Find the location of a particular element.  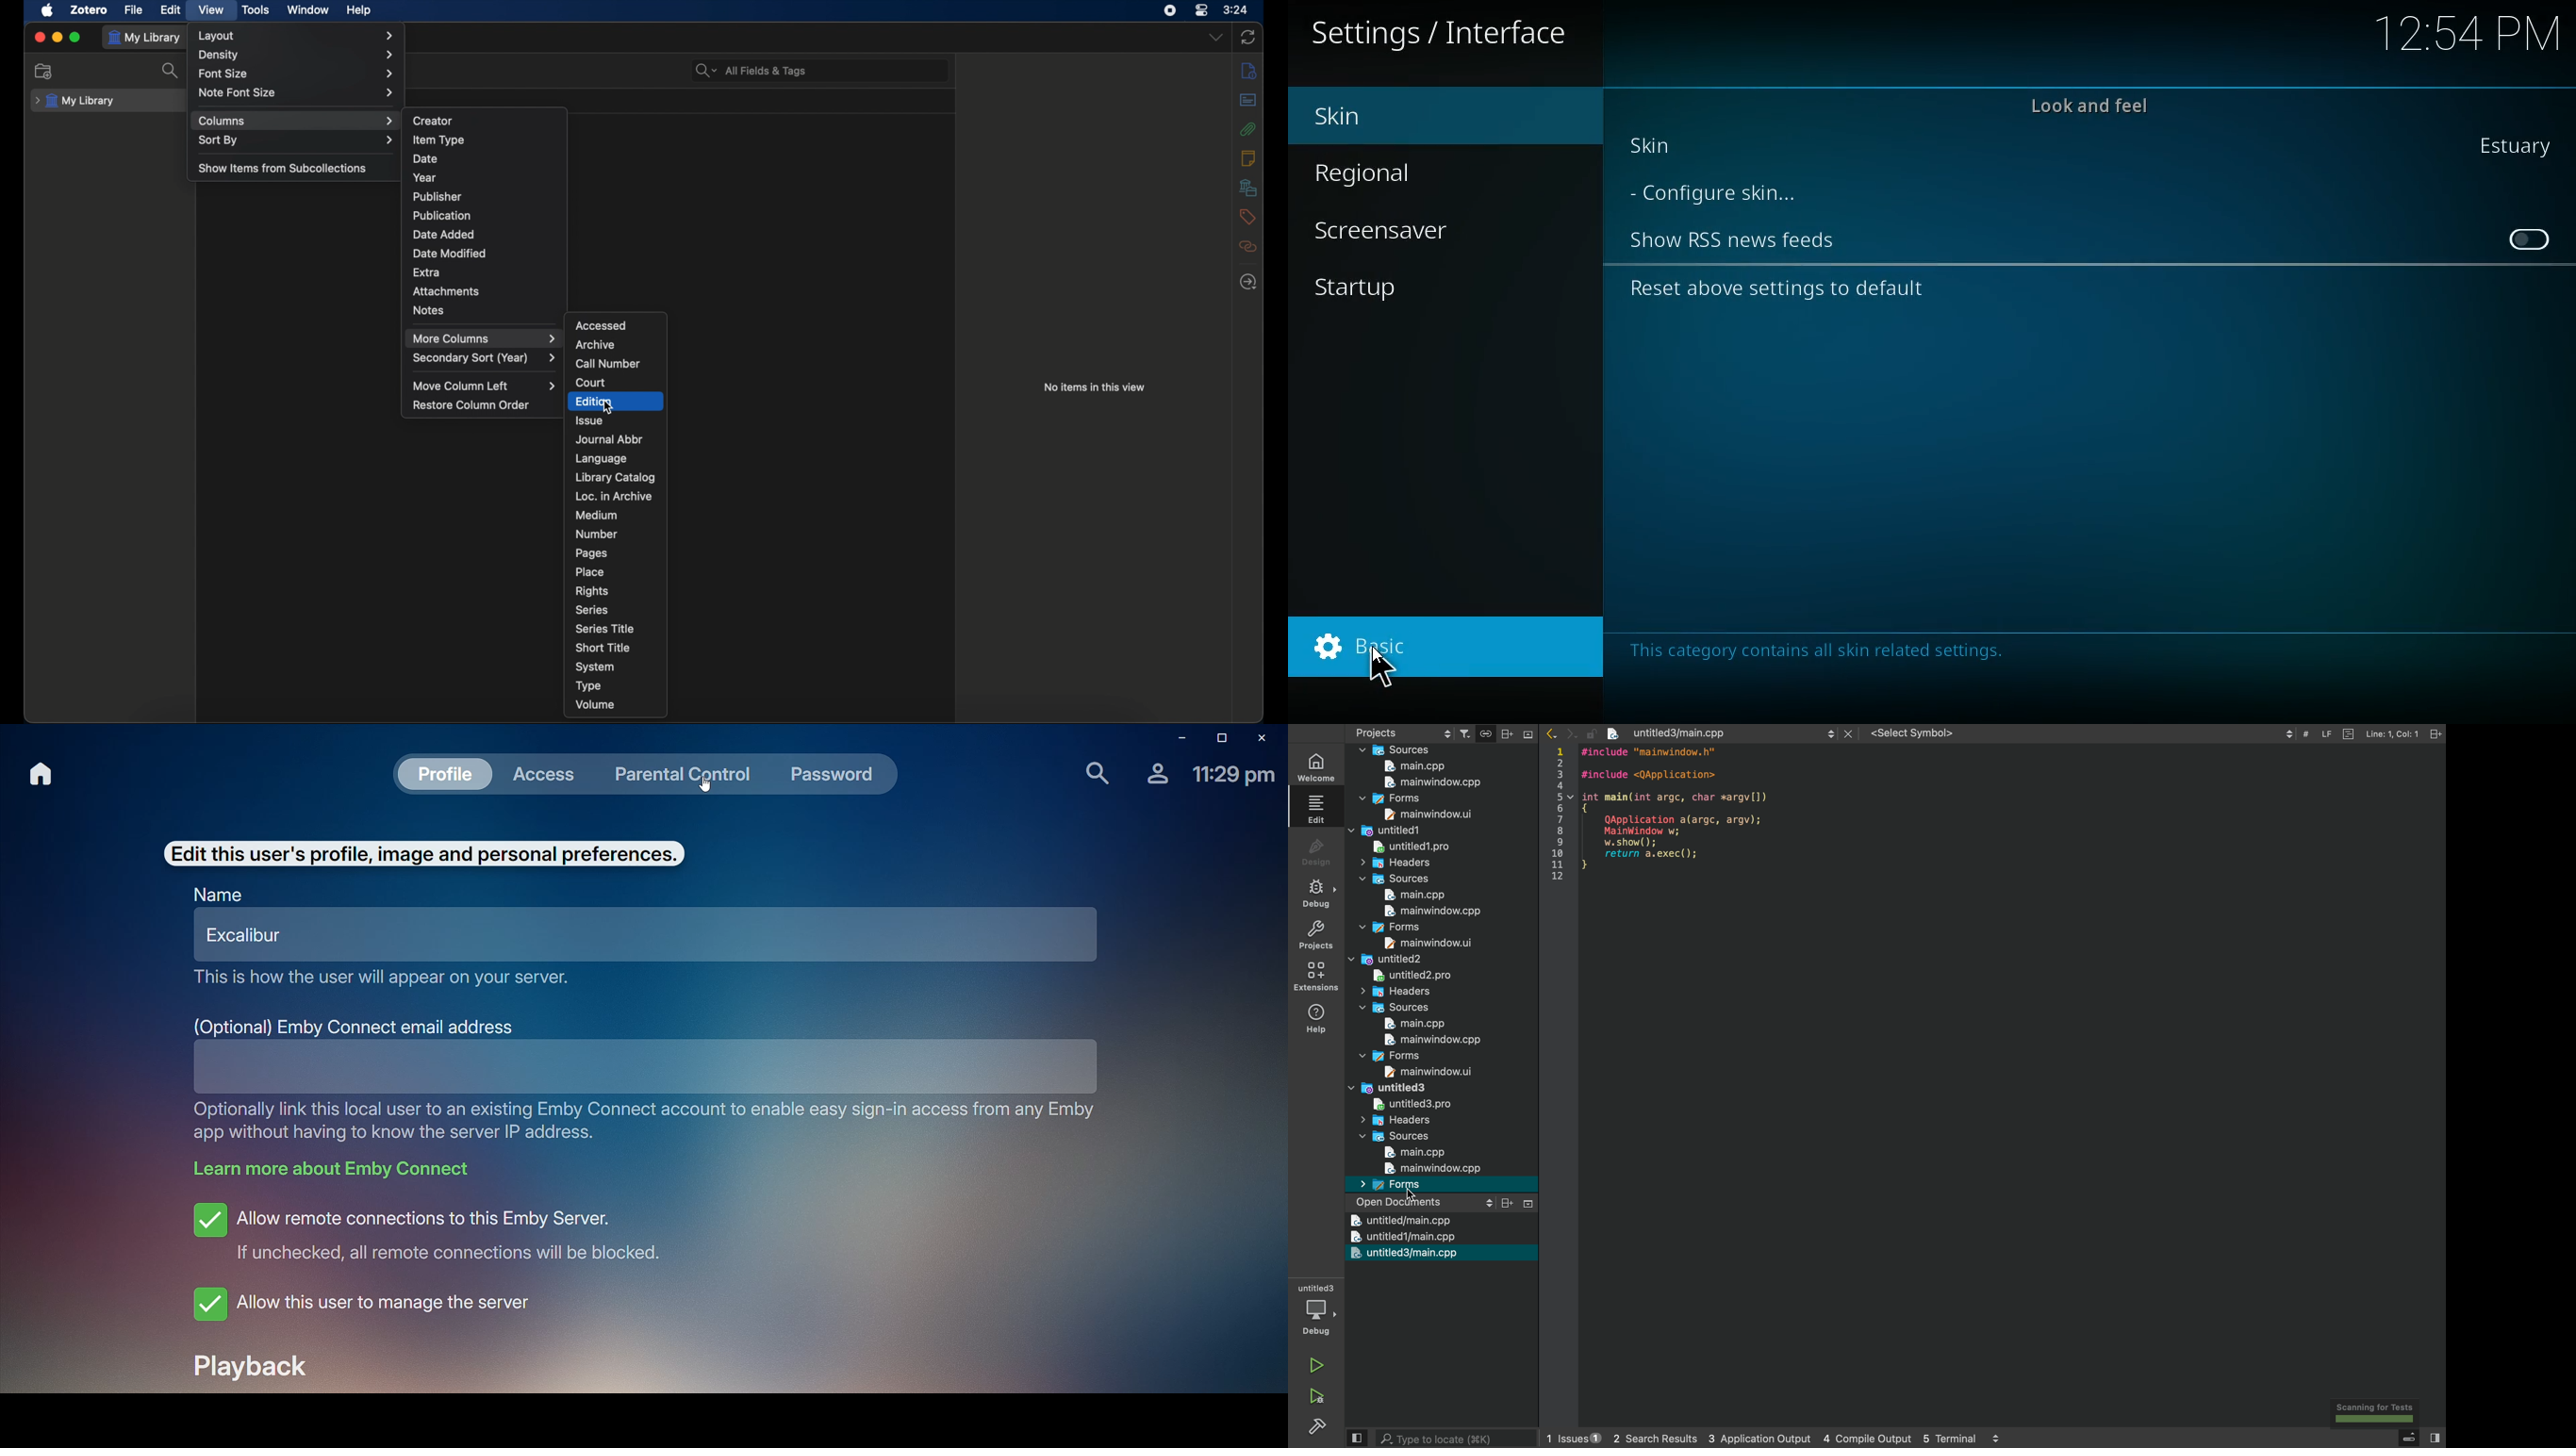

series is located at coordinates (591, 610).